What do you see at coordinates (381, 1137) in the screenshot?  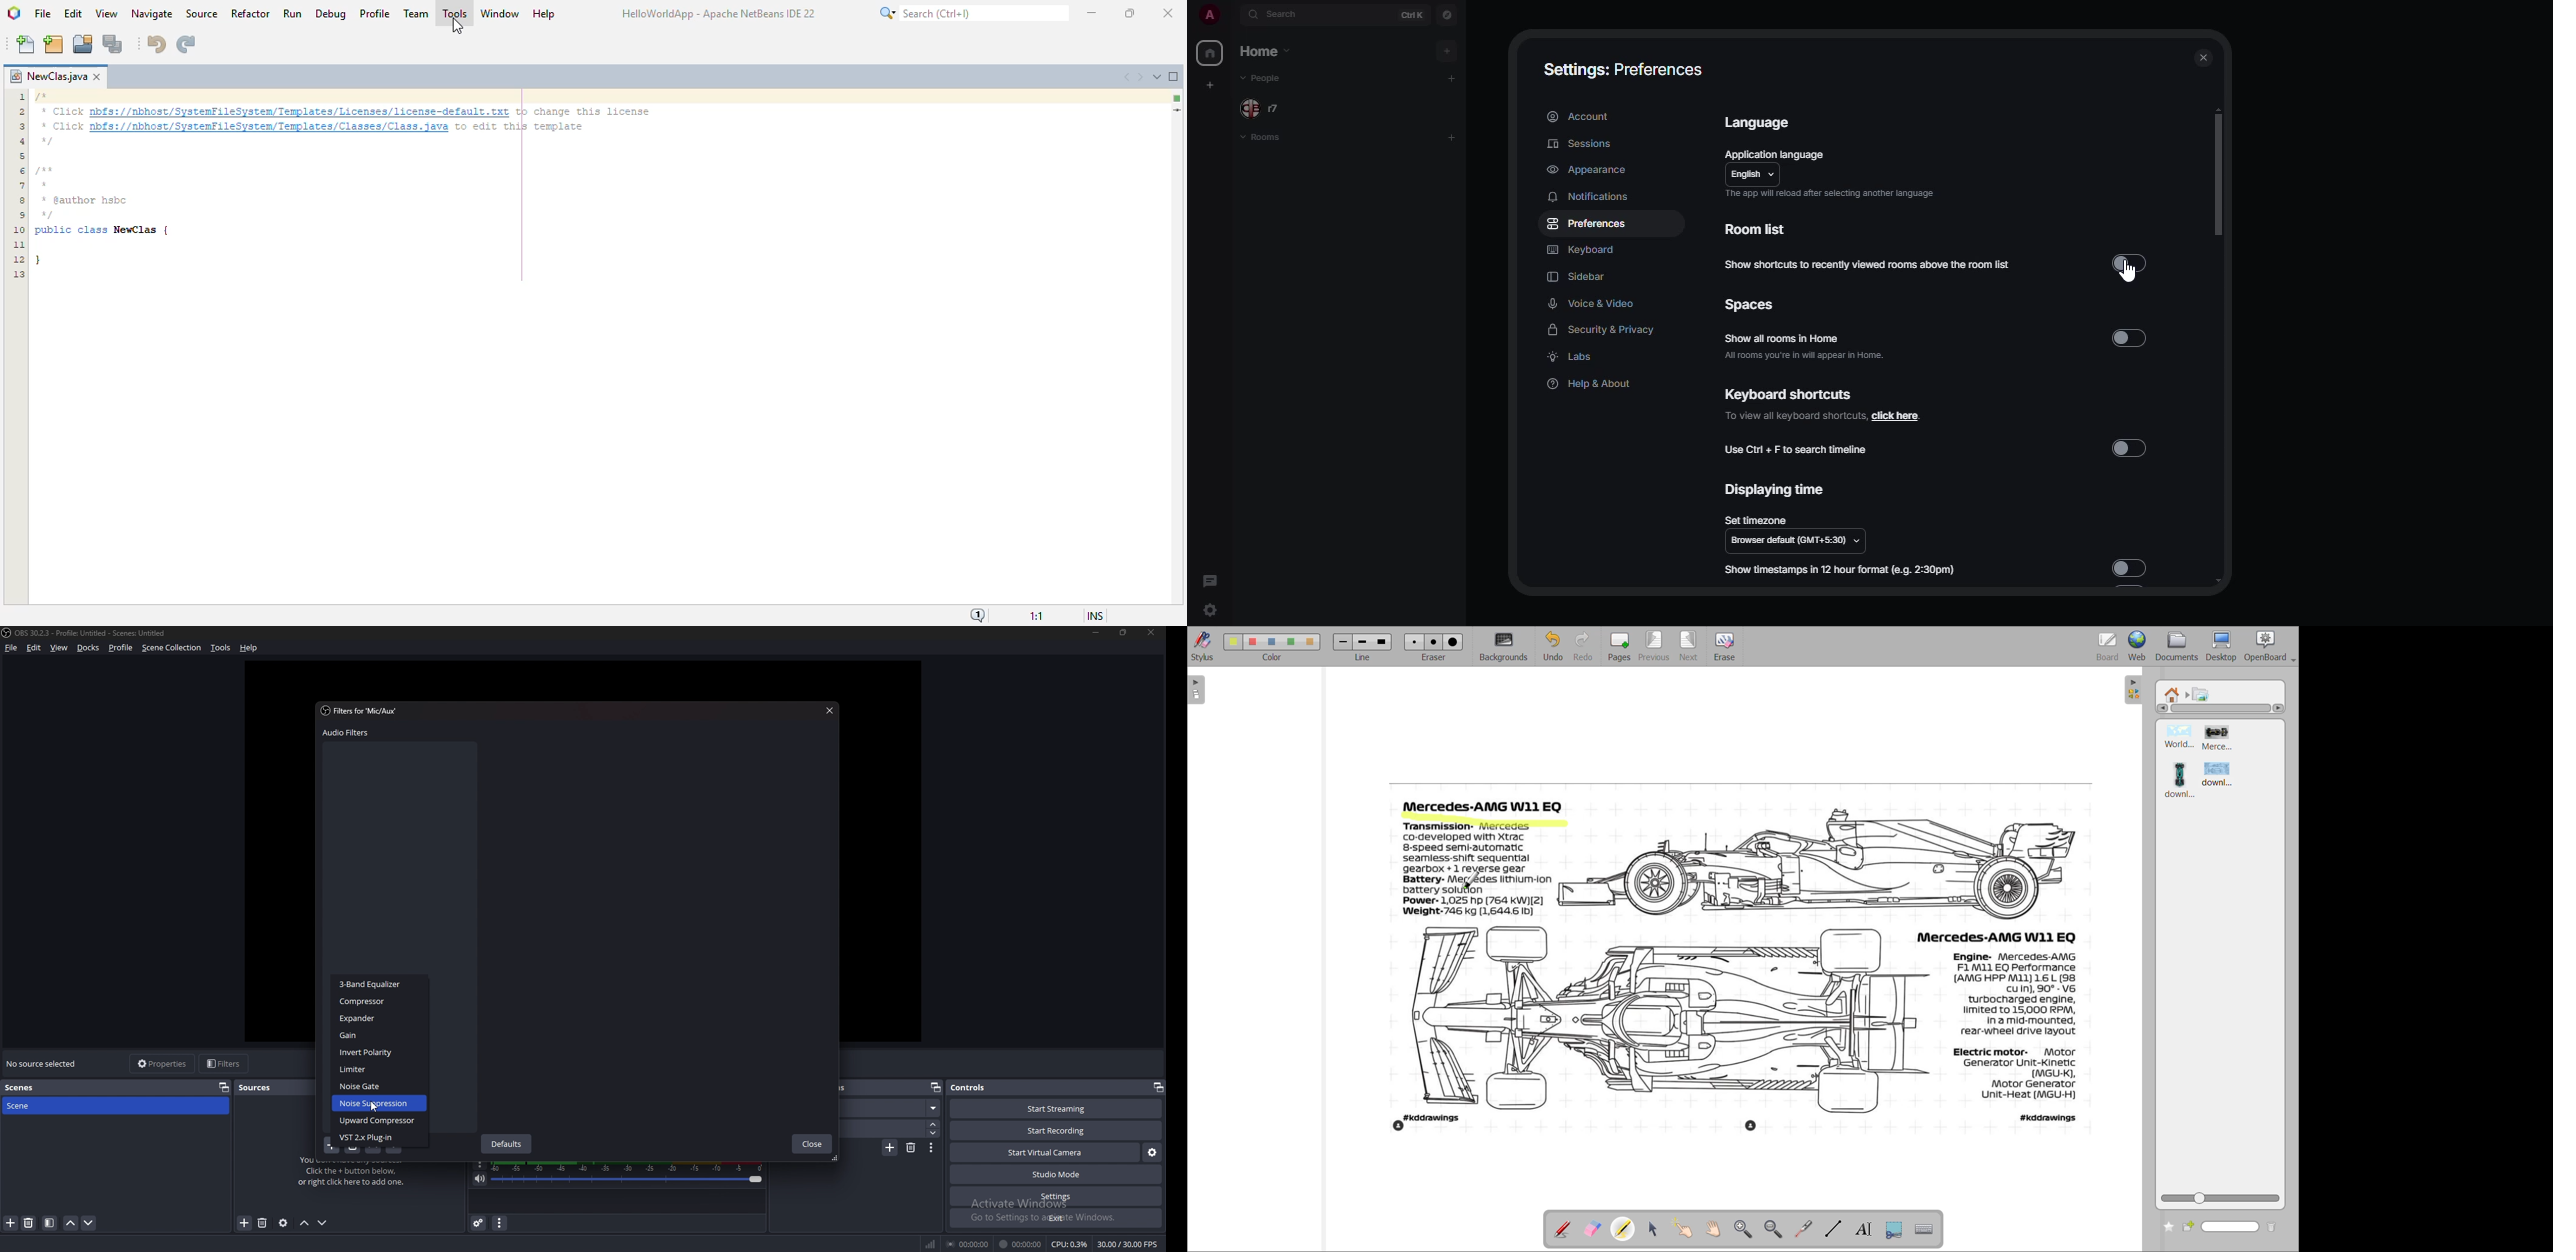 I see `VST 2.x Plug-in` at bounding box center [381, 1137].